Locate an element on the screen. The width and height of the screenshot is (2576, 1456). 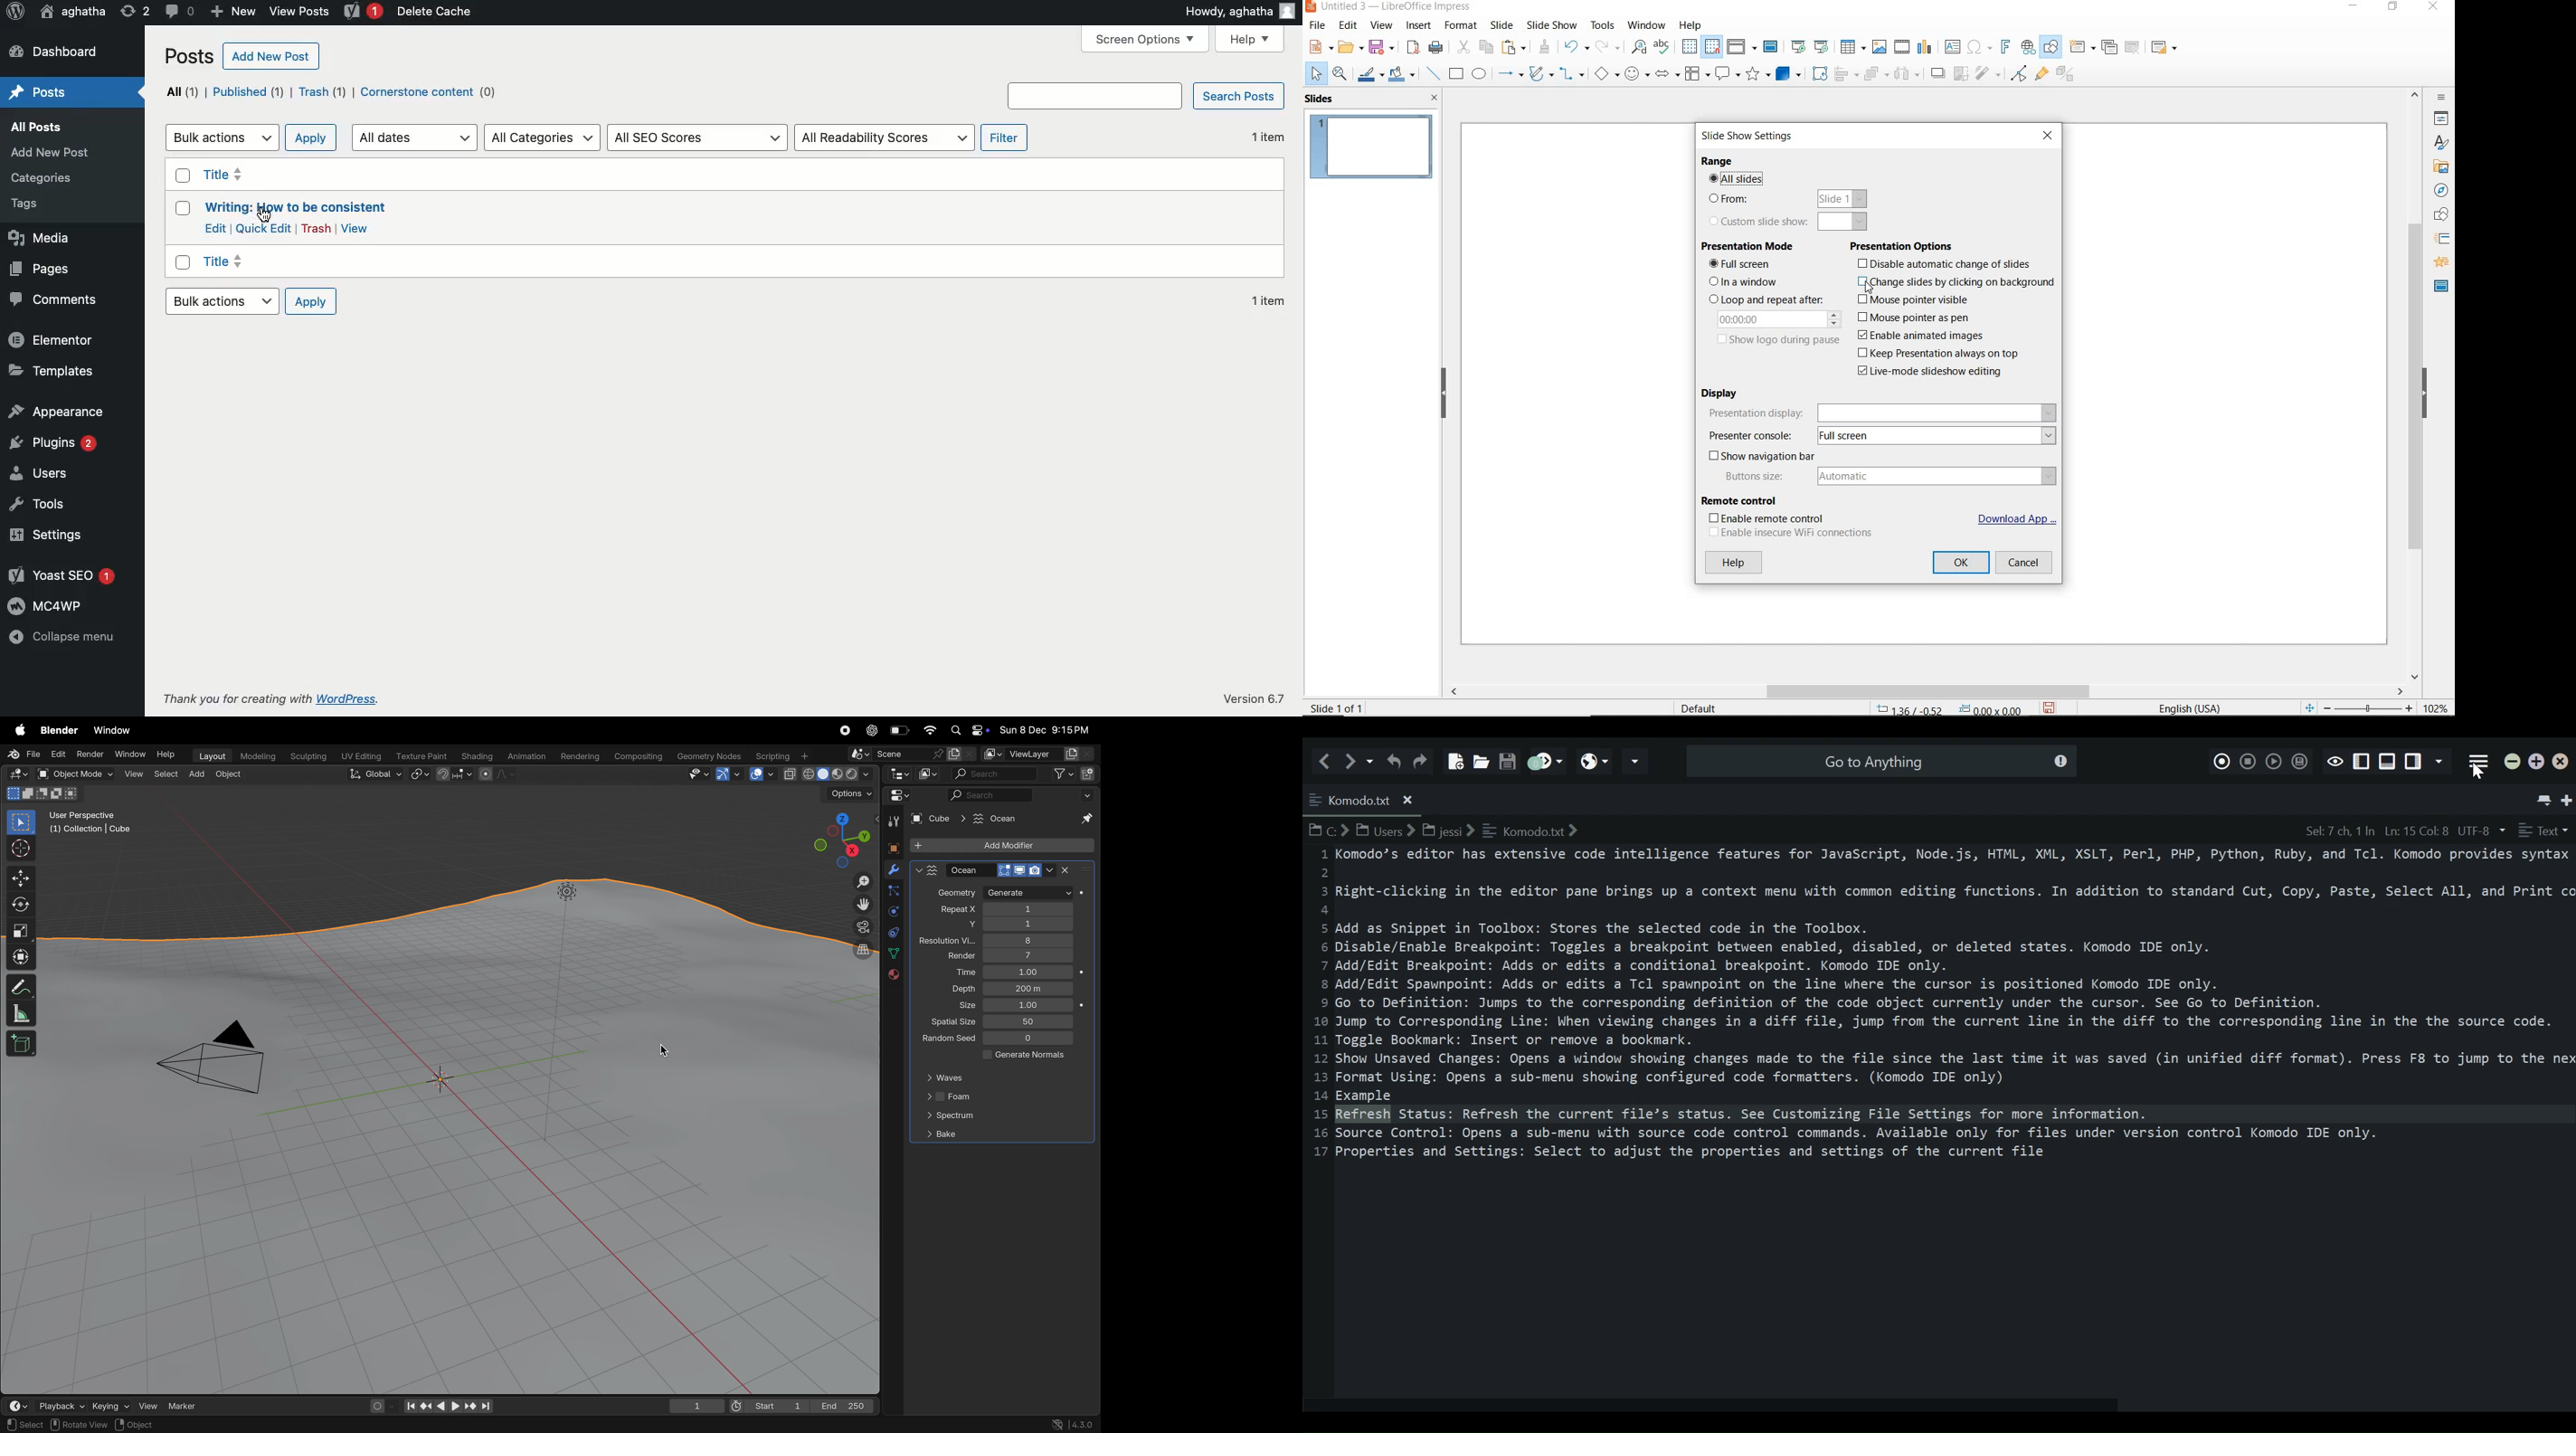
Quick edit is located at coordinates (265, 228).